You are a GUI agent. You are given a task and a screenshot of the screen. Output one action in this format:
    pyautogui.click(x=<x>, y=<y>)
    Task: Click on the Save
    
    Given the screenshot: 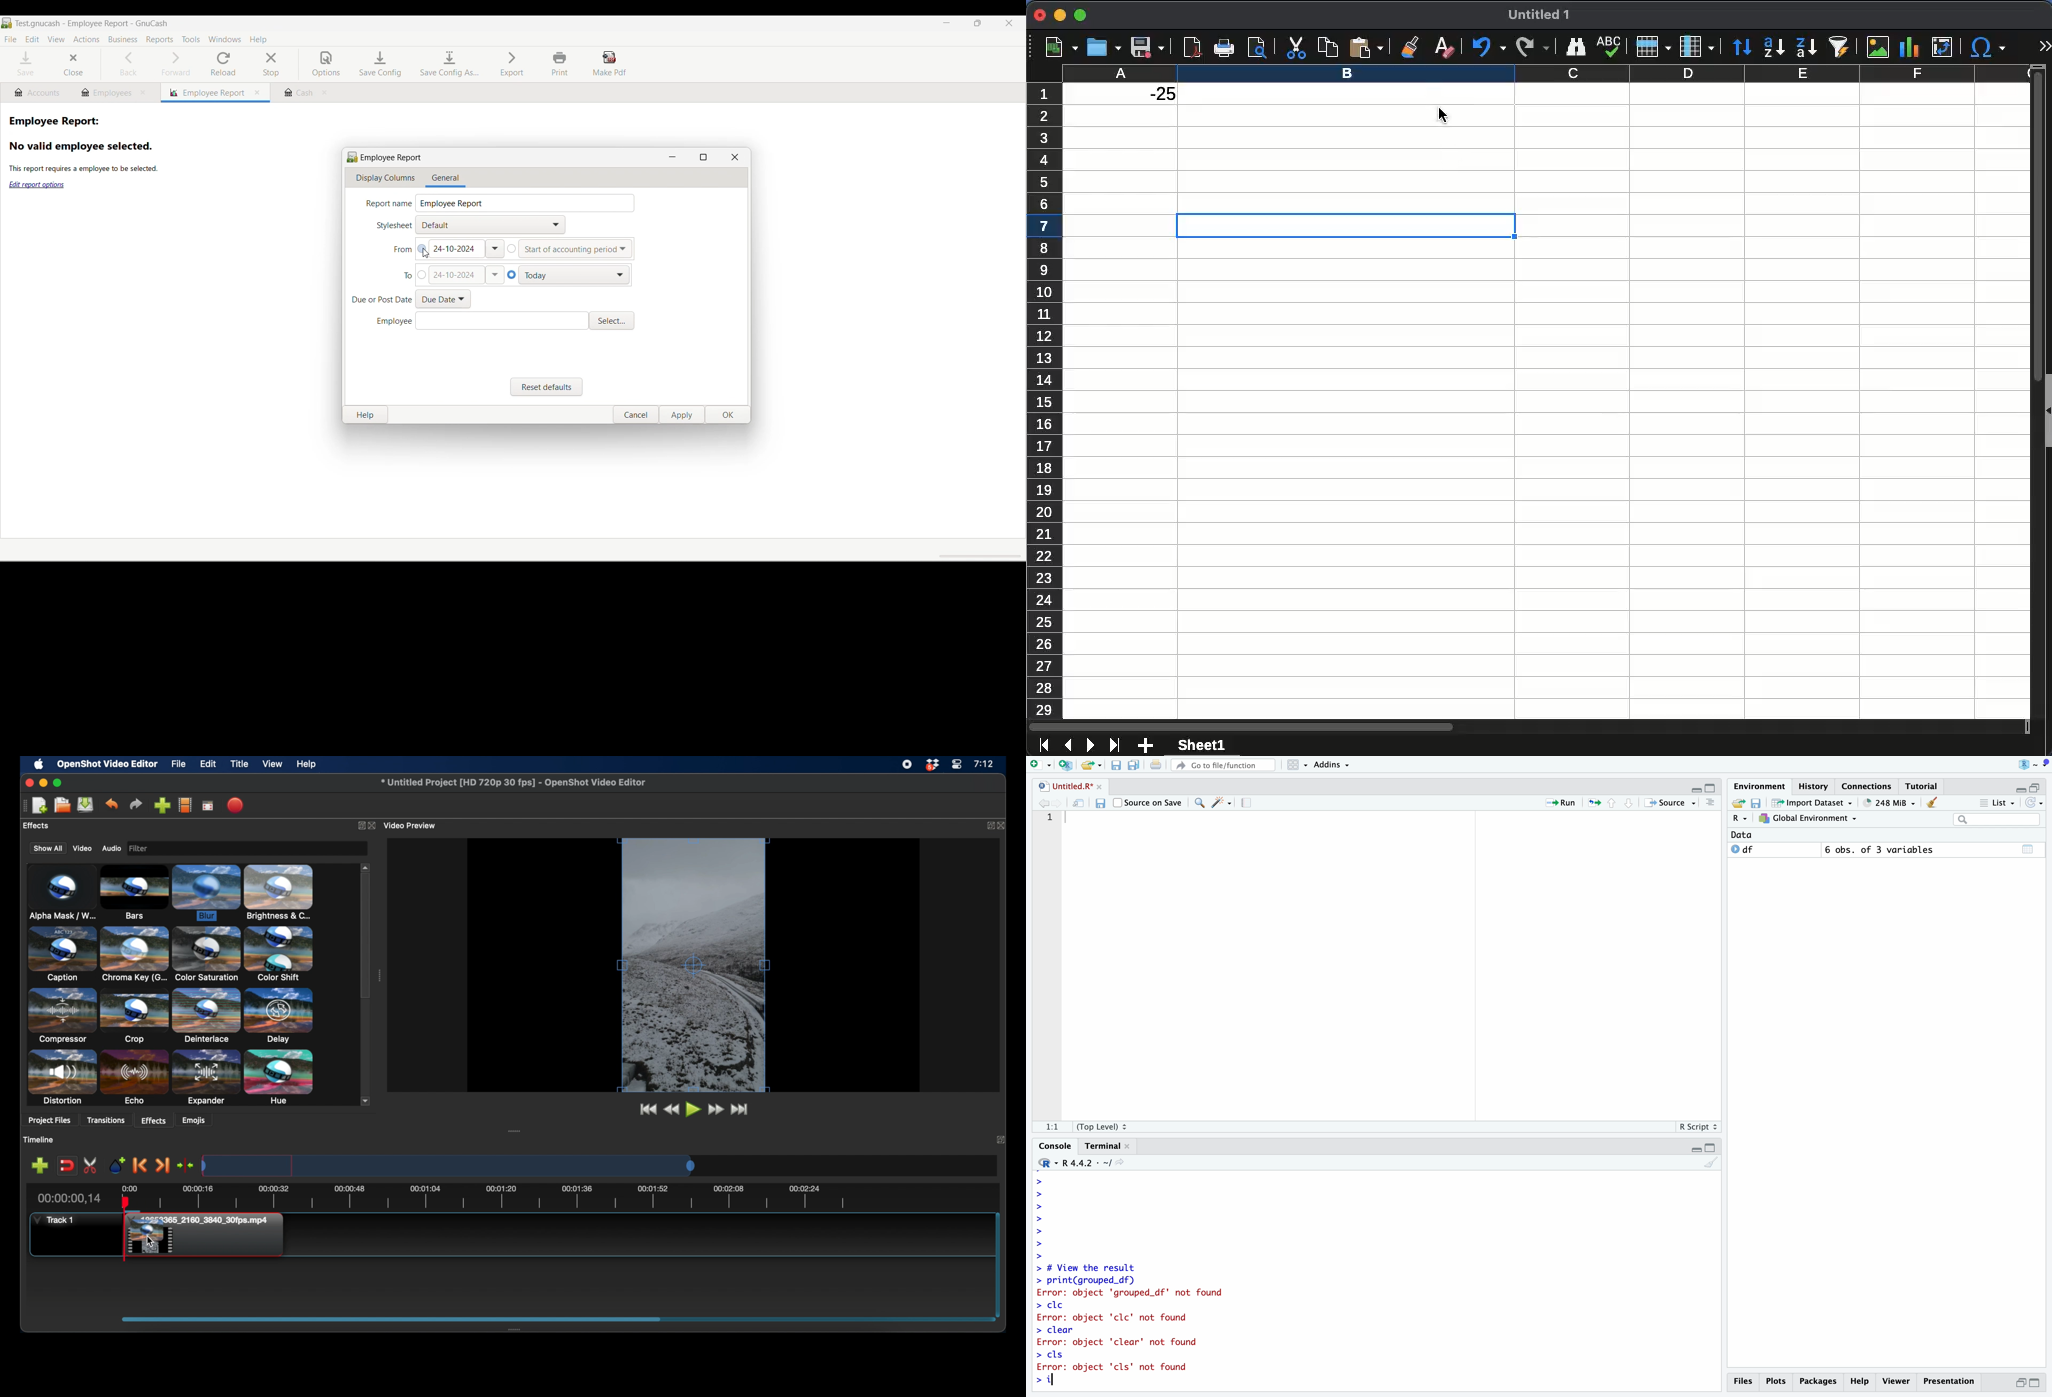 What is the action you would take?
    pyautogui.click(x=1101, y=803)
    